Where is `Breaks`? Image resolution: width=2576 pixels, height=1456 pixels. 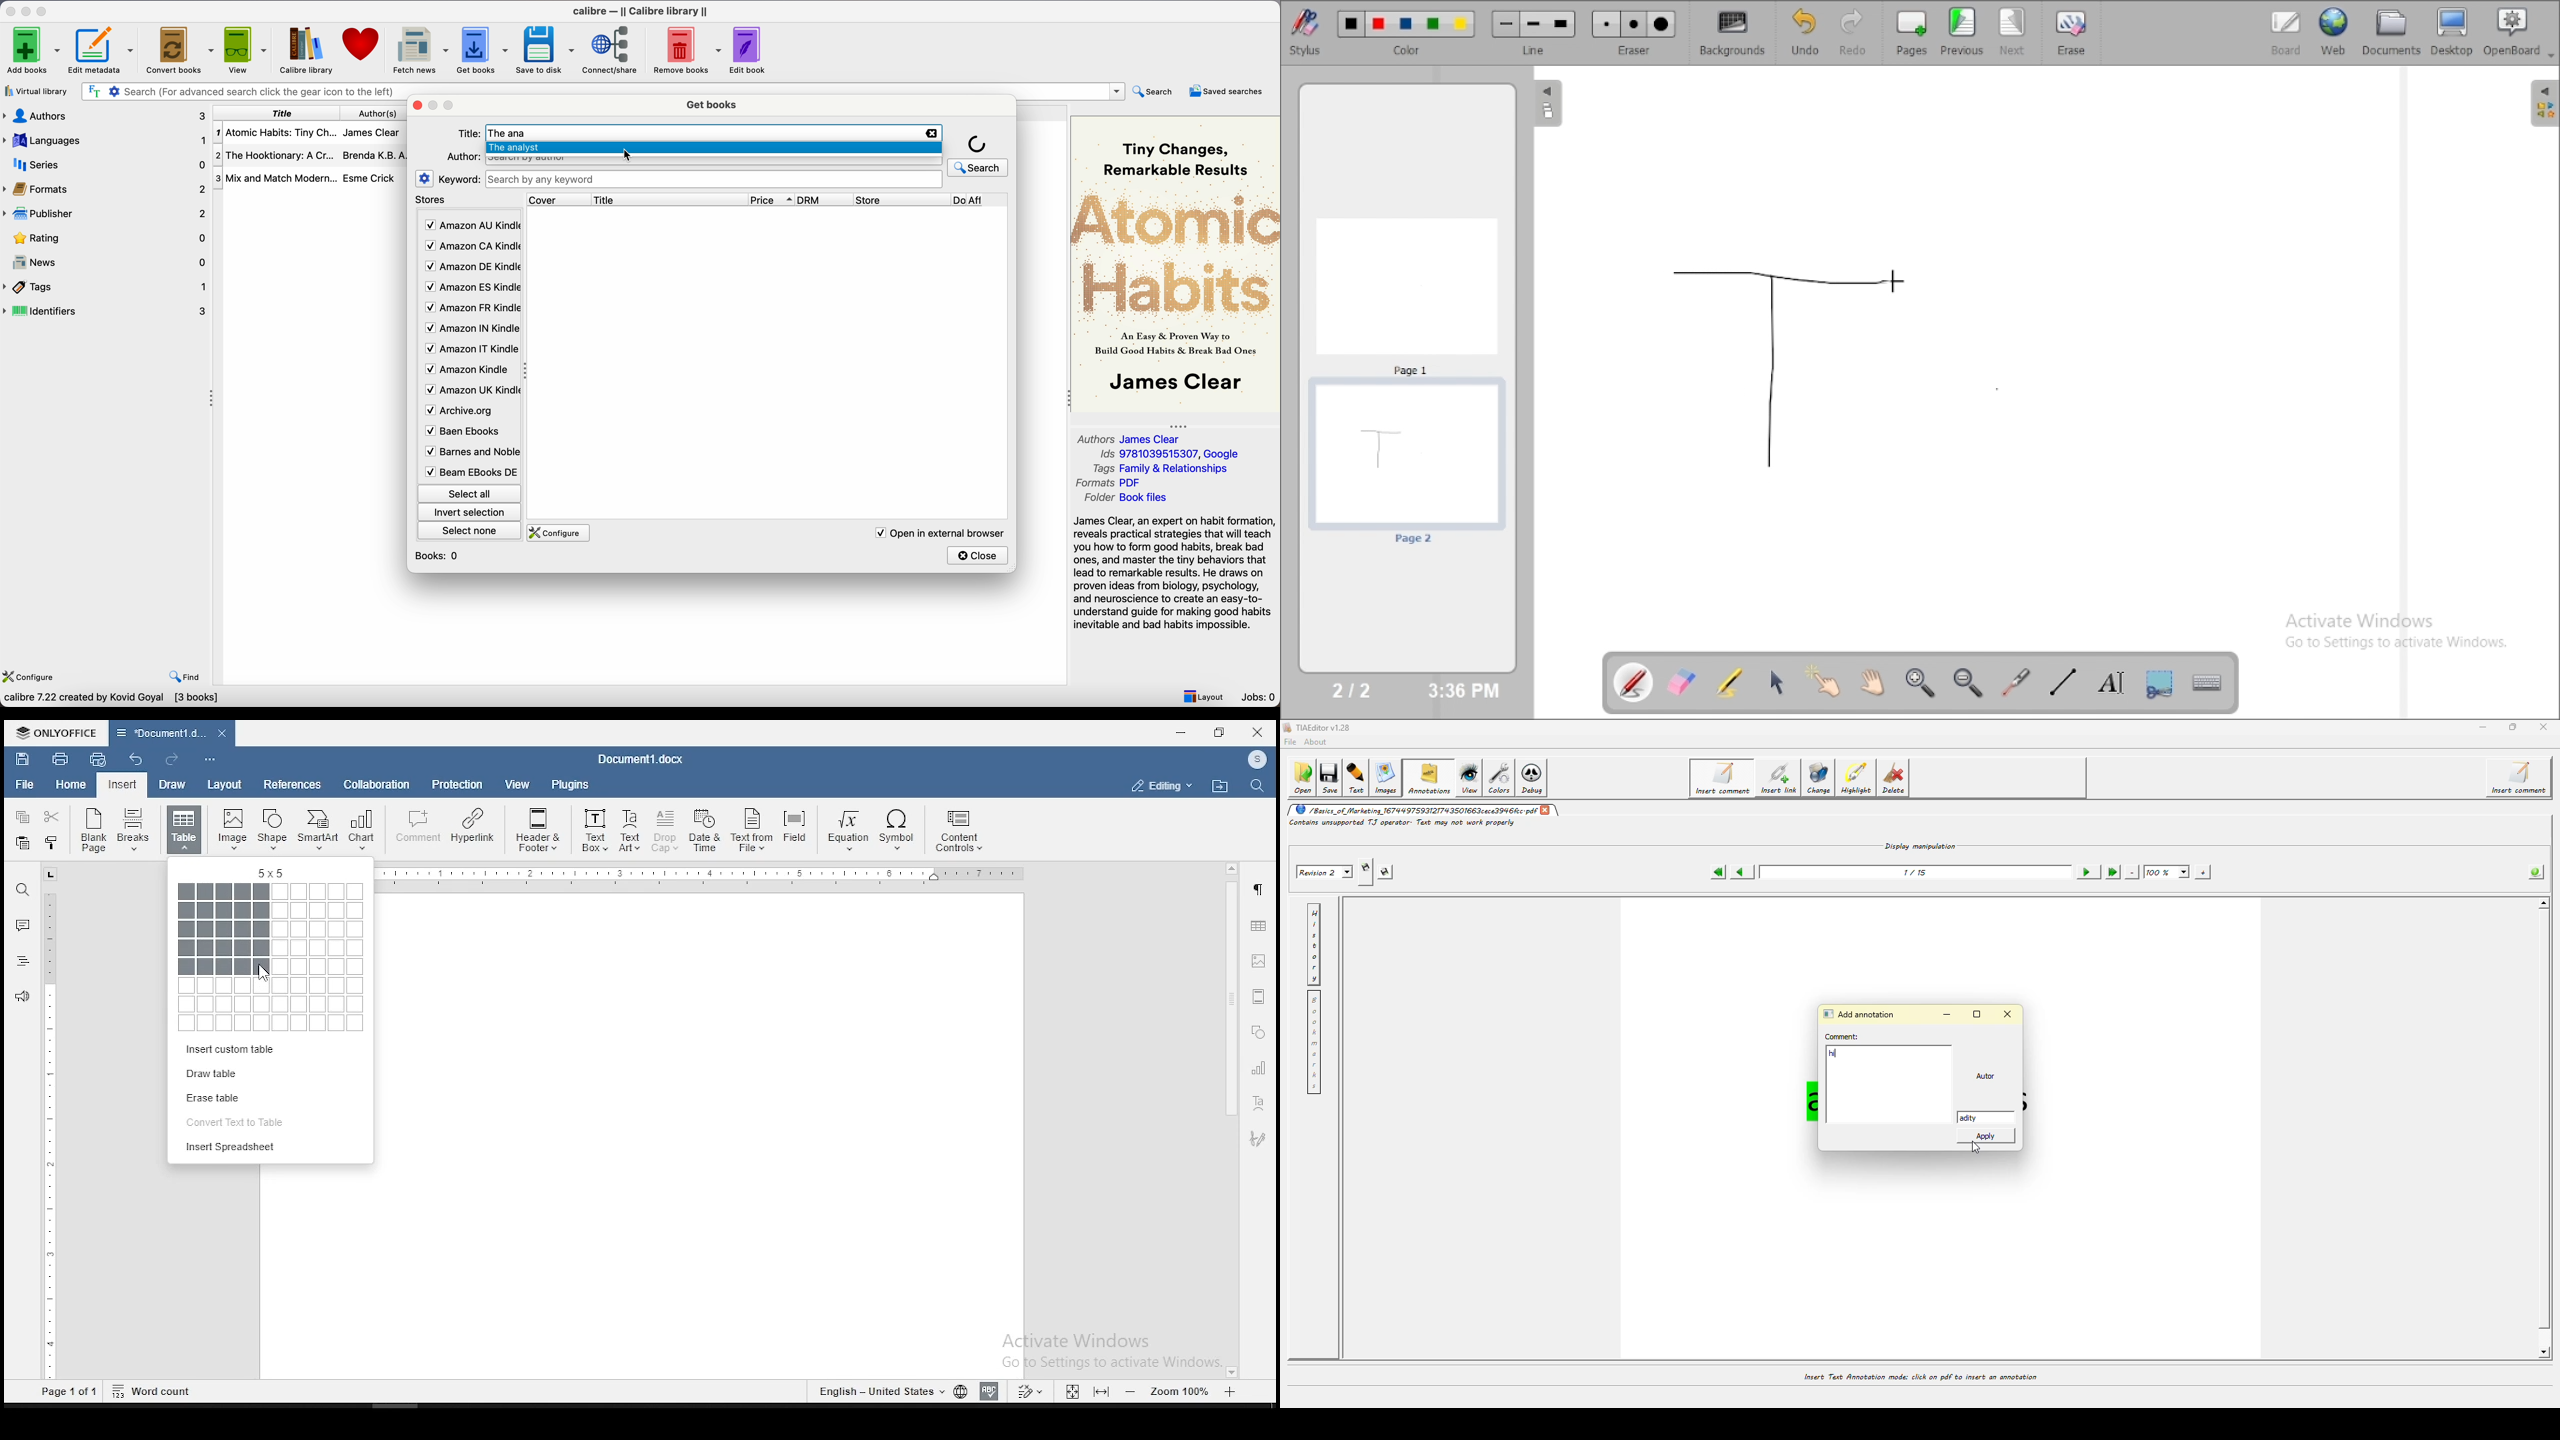
Breaks is located at coordinates (135, 832).